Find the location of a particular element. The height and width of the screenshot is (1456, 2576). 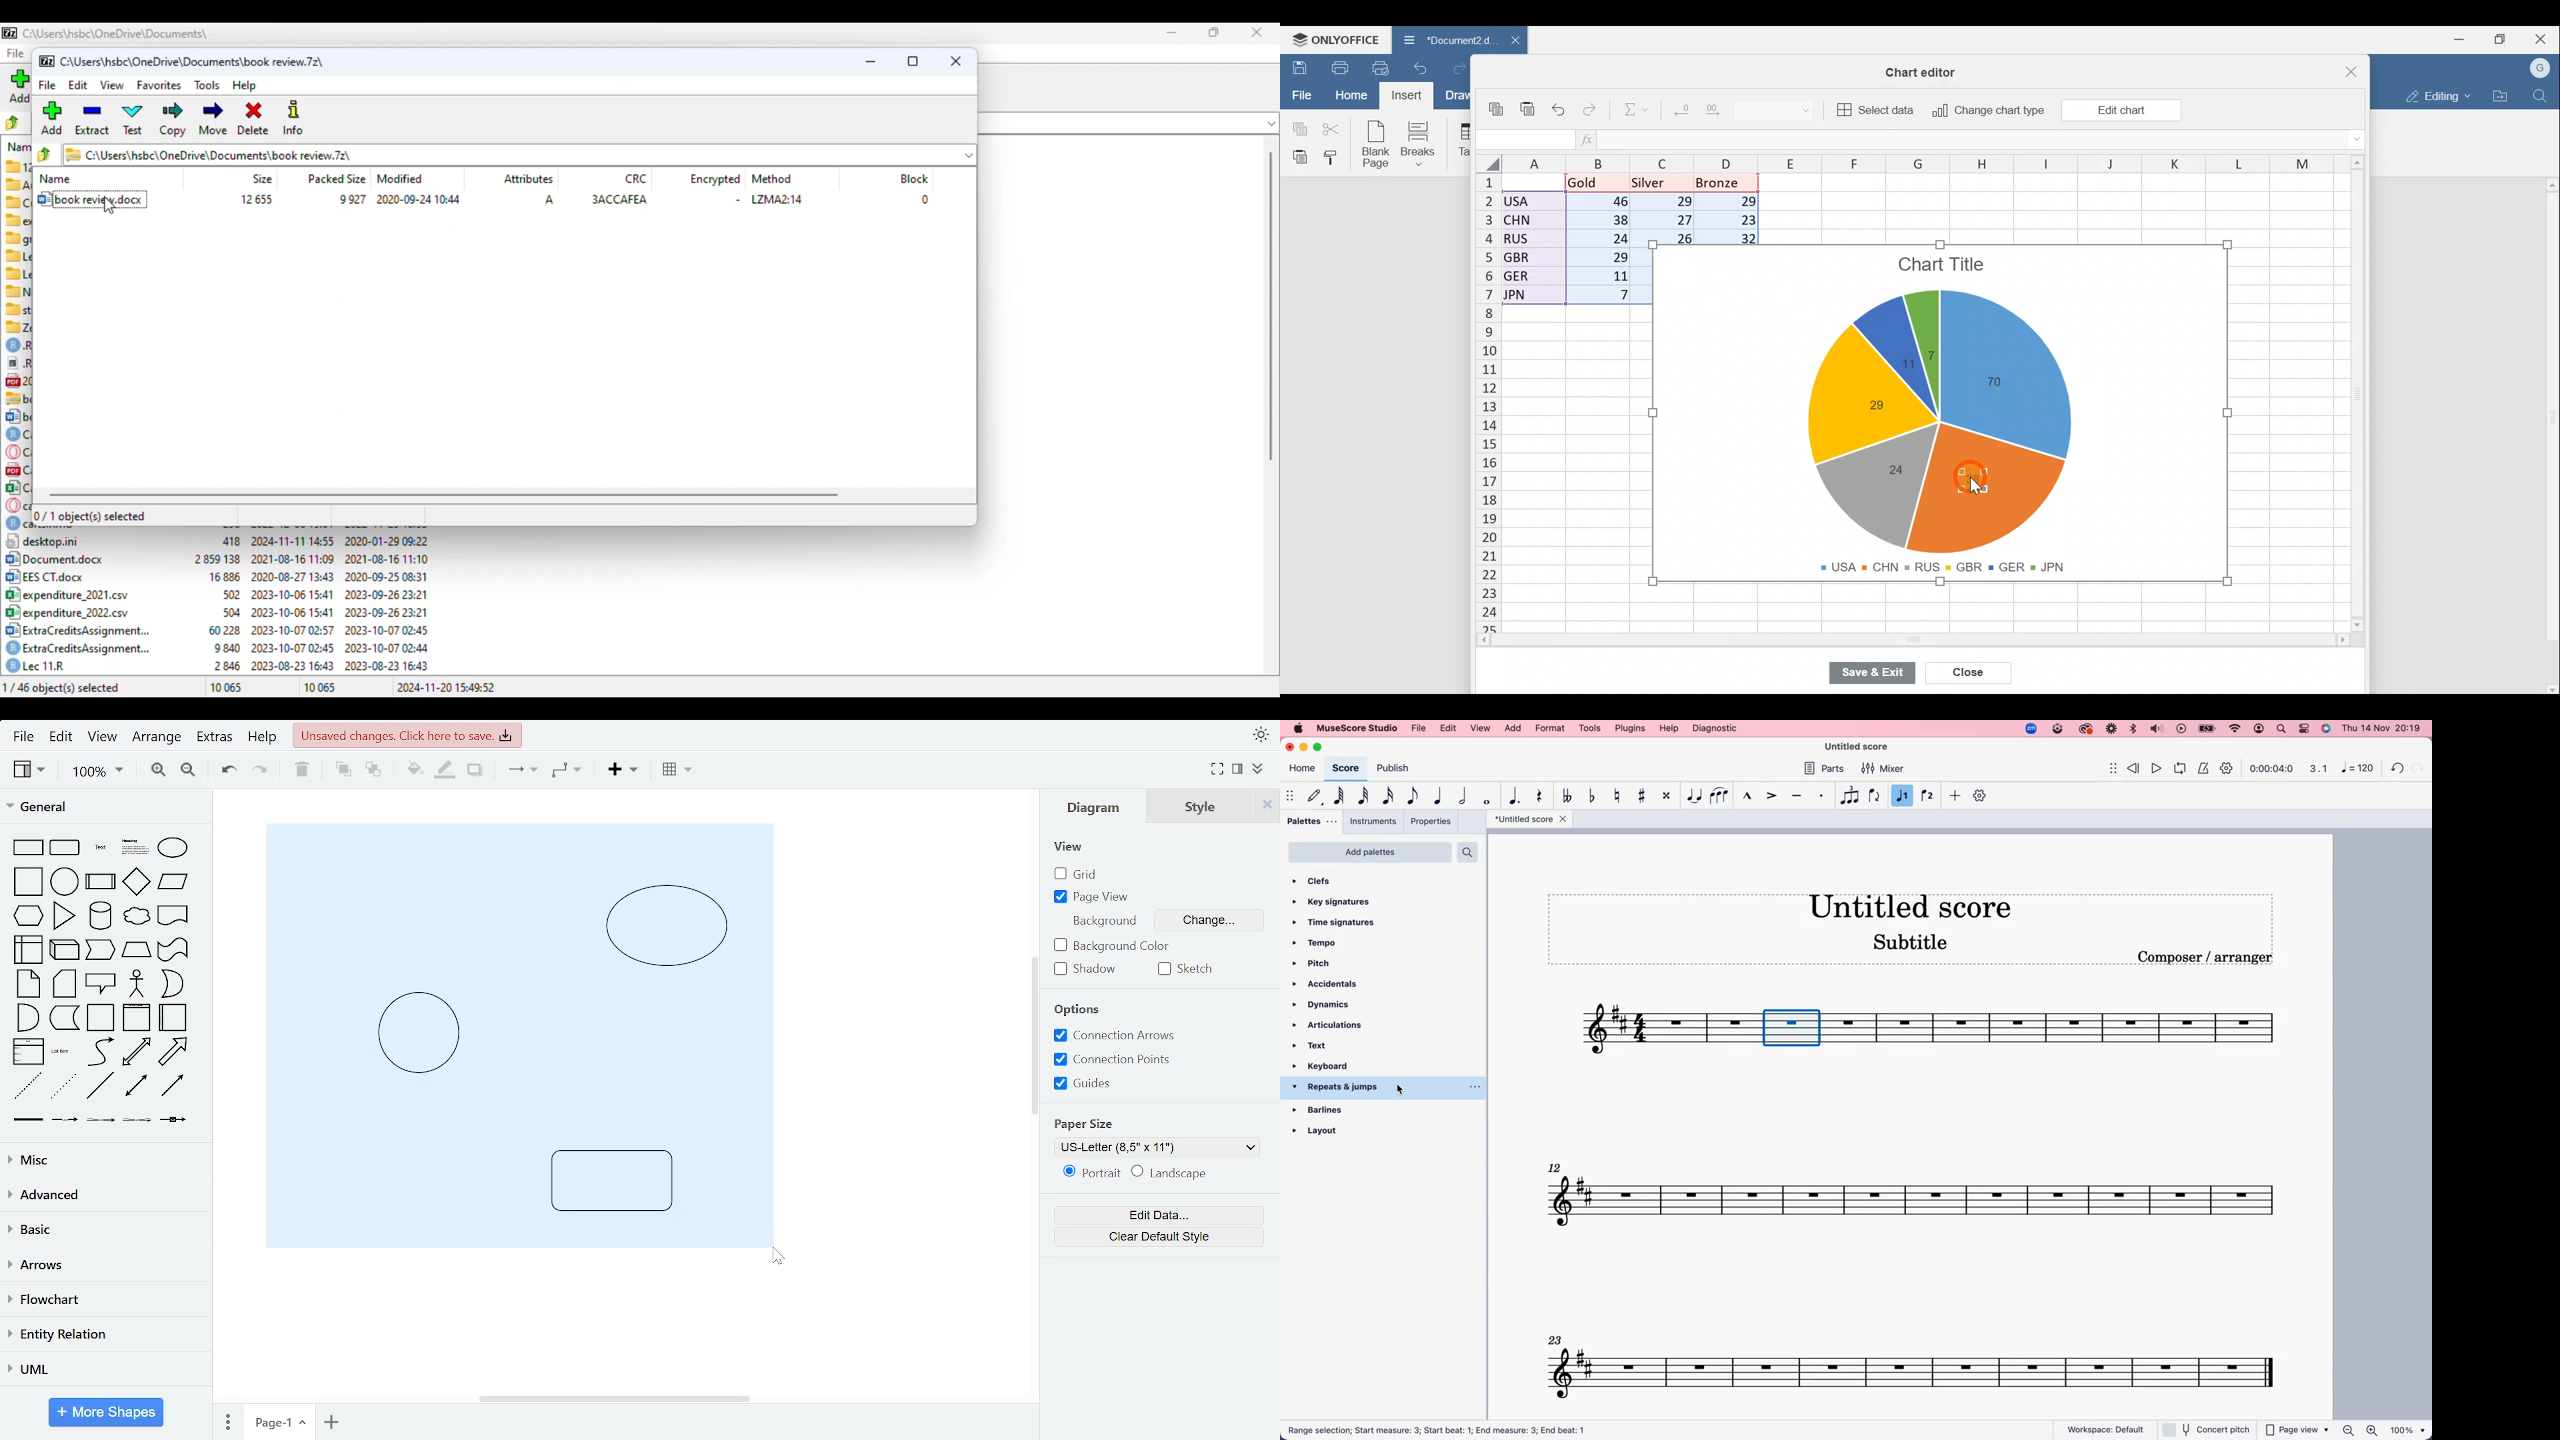

unsaved changes. Click here to save is located at coordinates (407, 735).